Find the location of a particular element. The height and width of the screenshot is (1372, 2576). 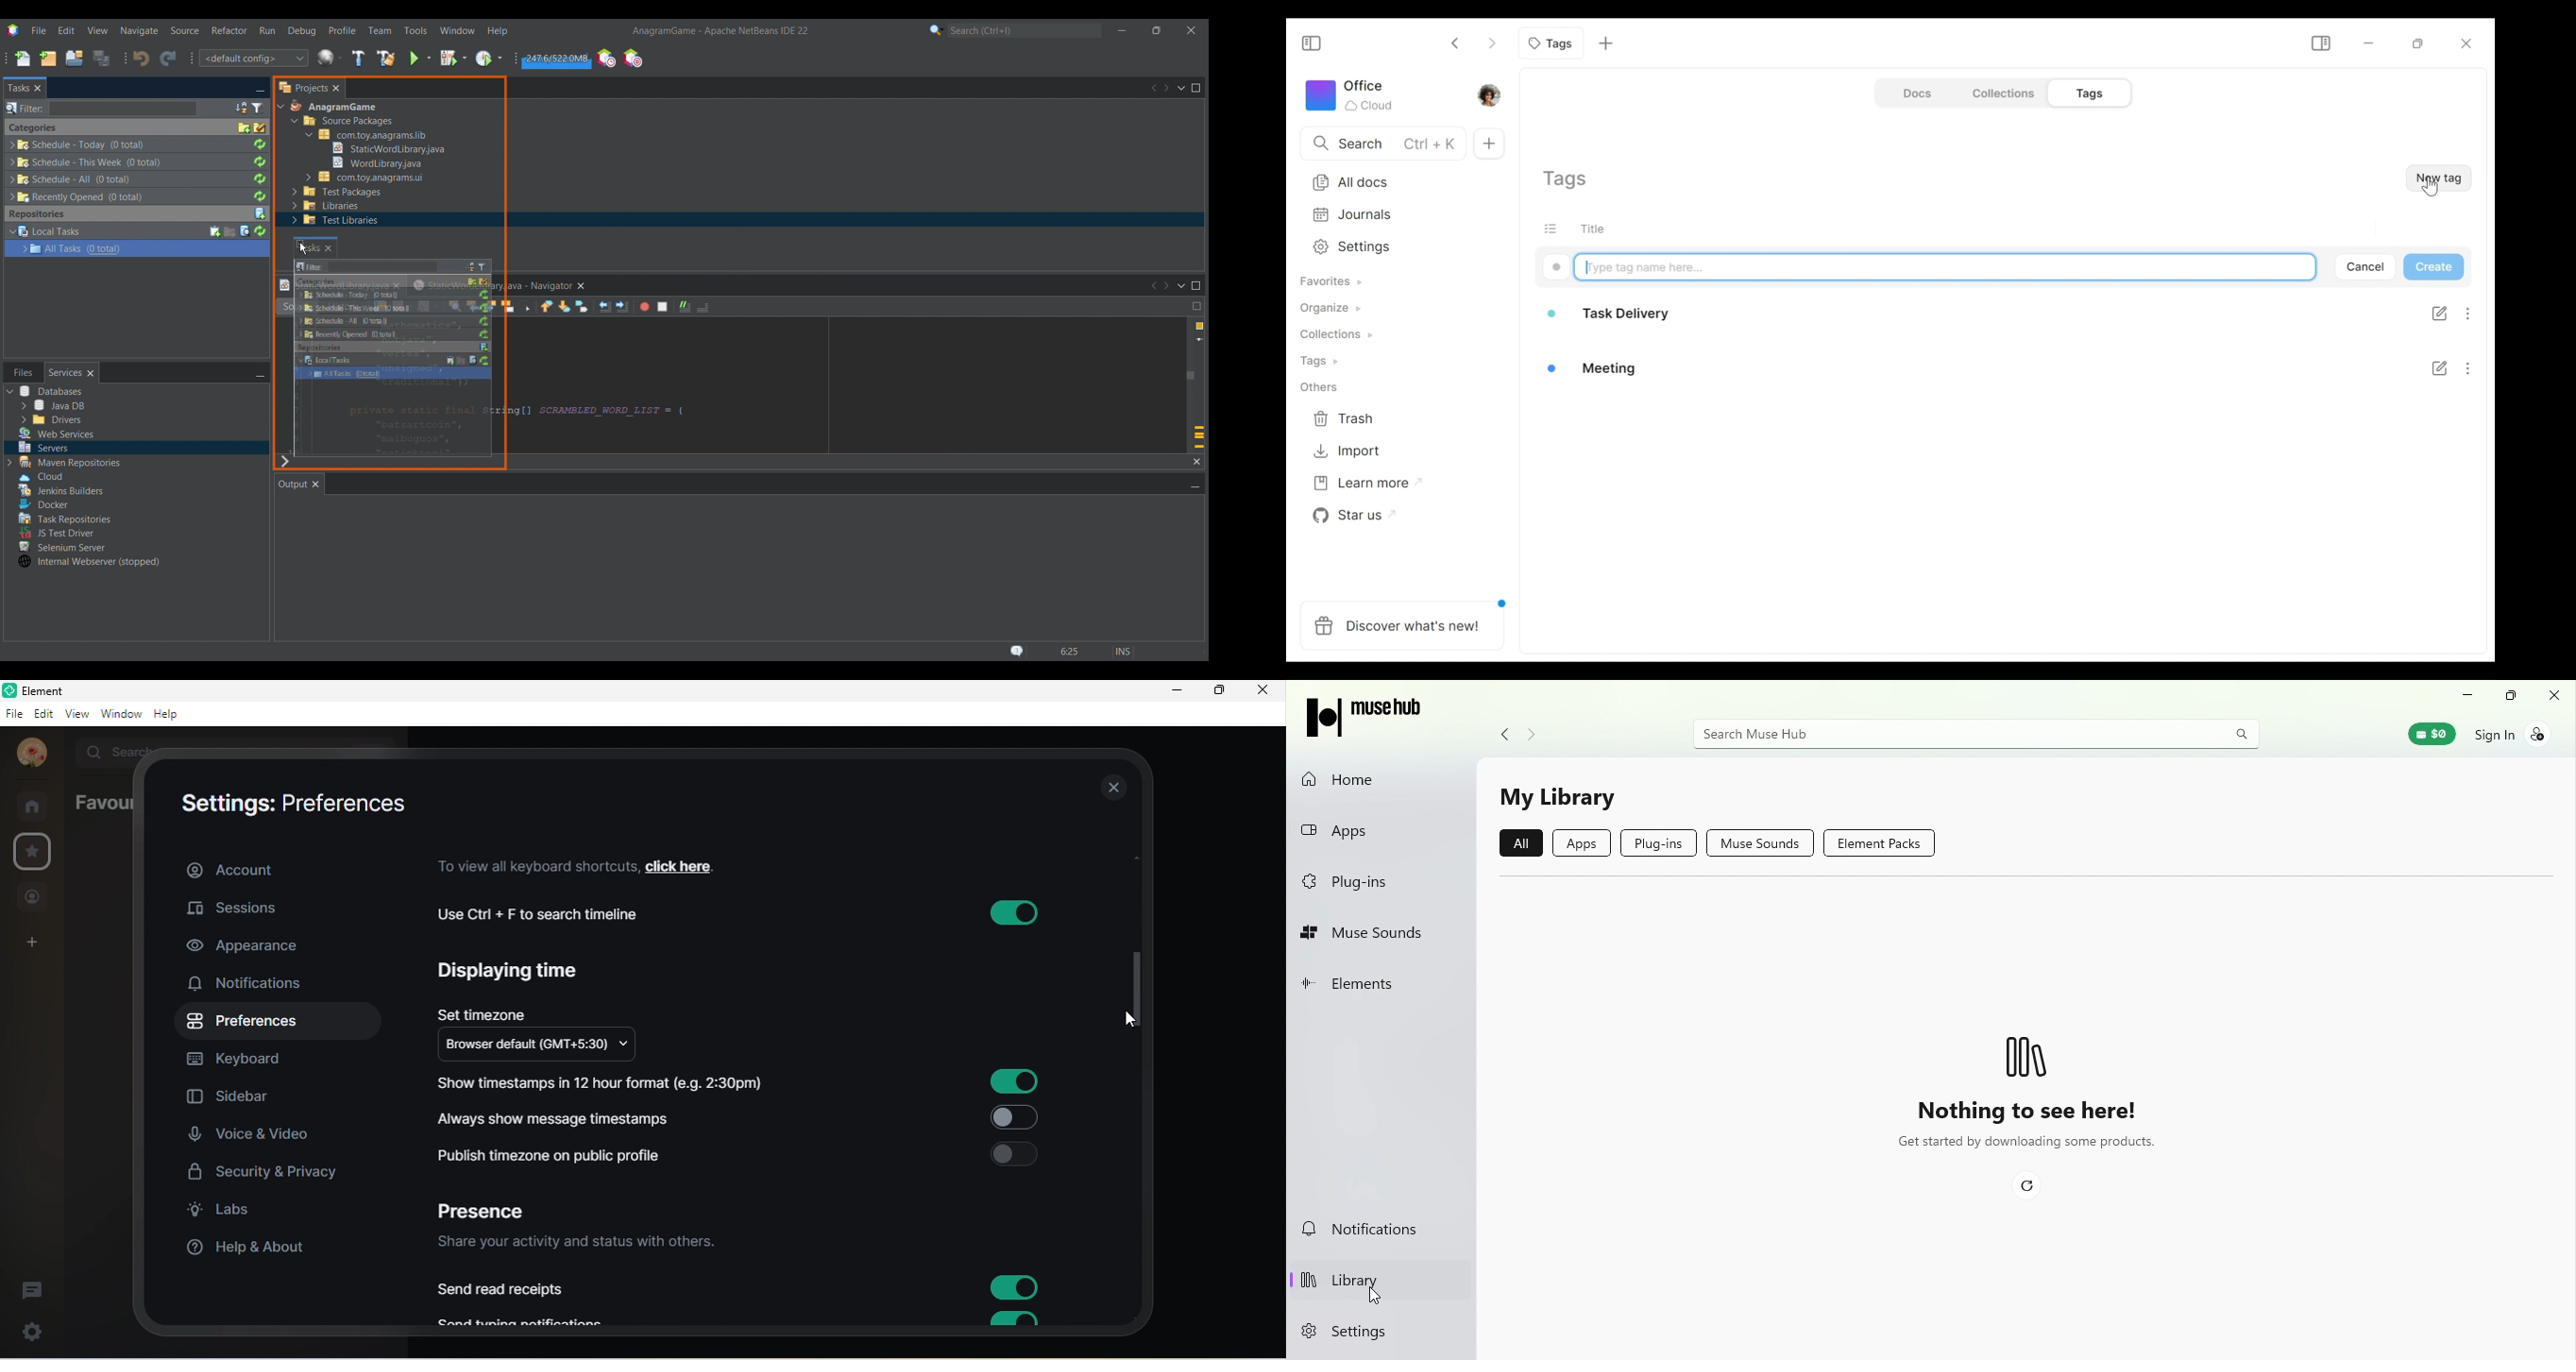

Search task in repository is located at coordinates (245, 231).